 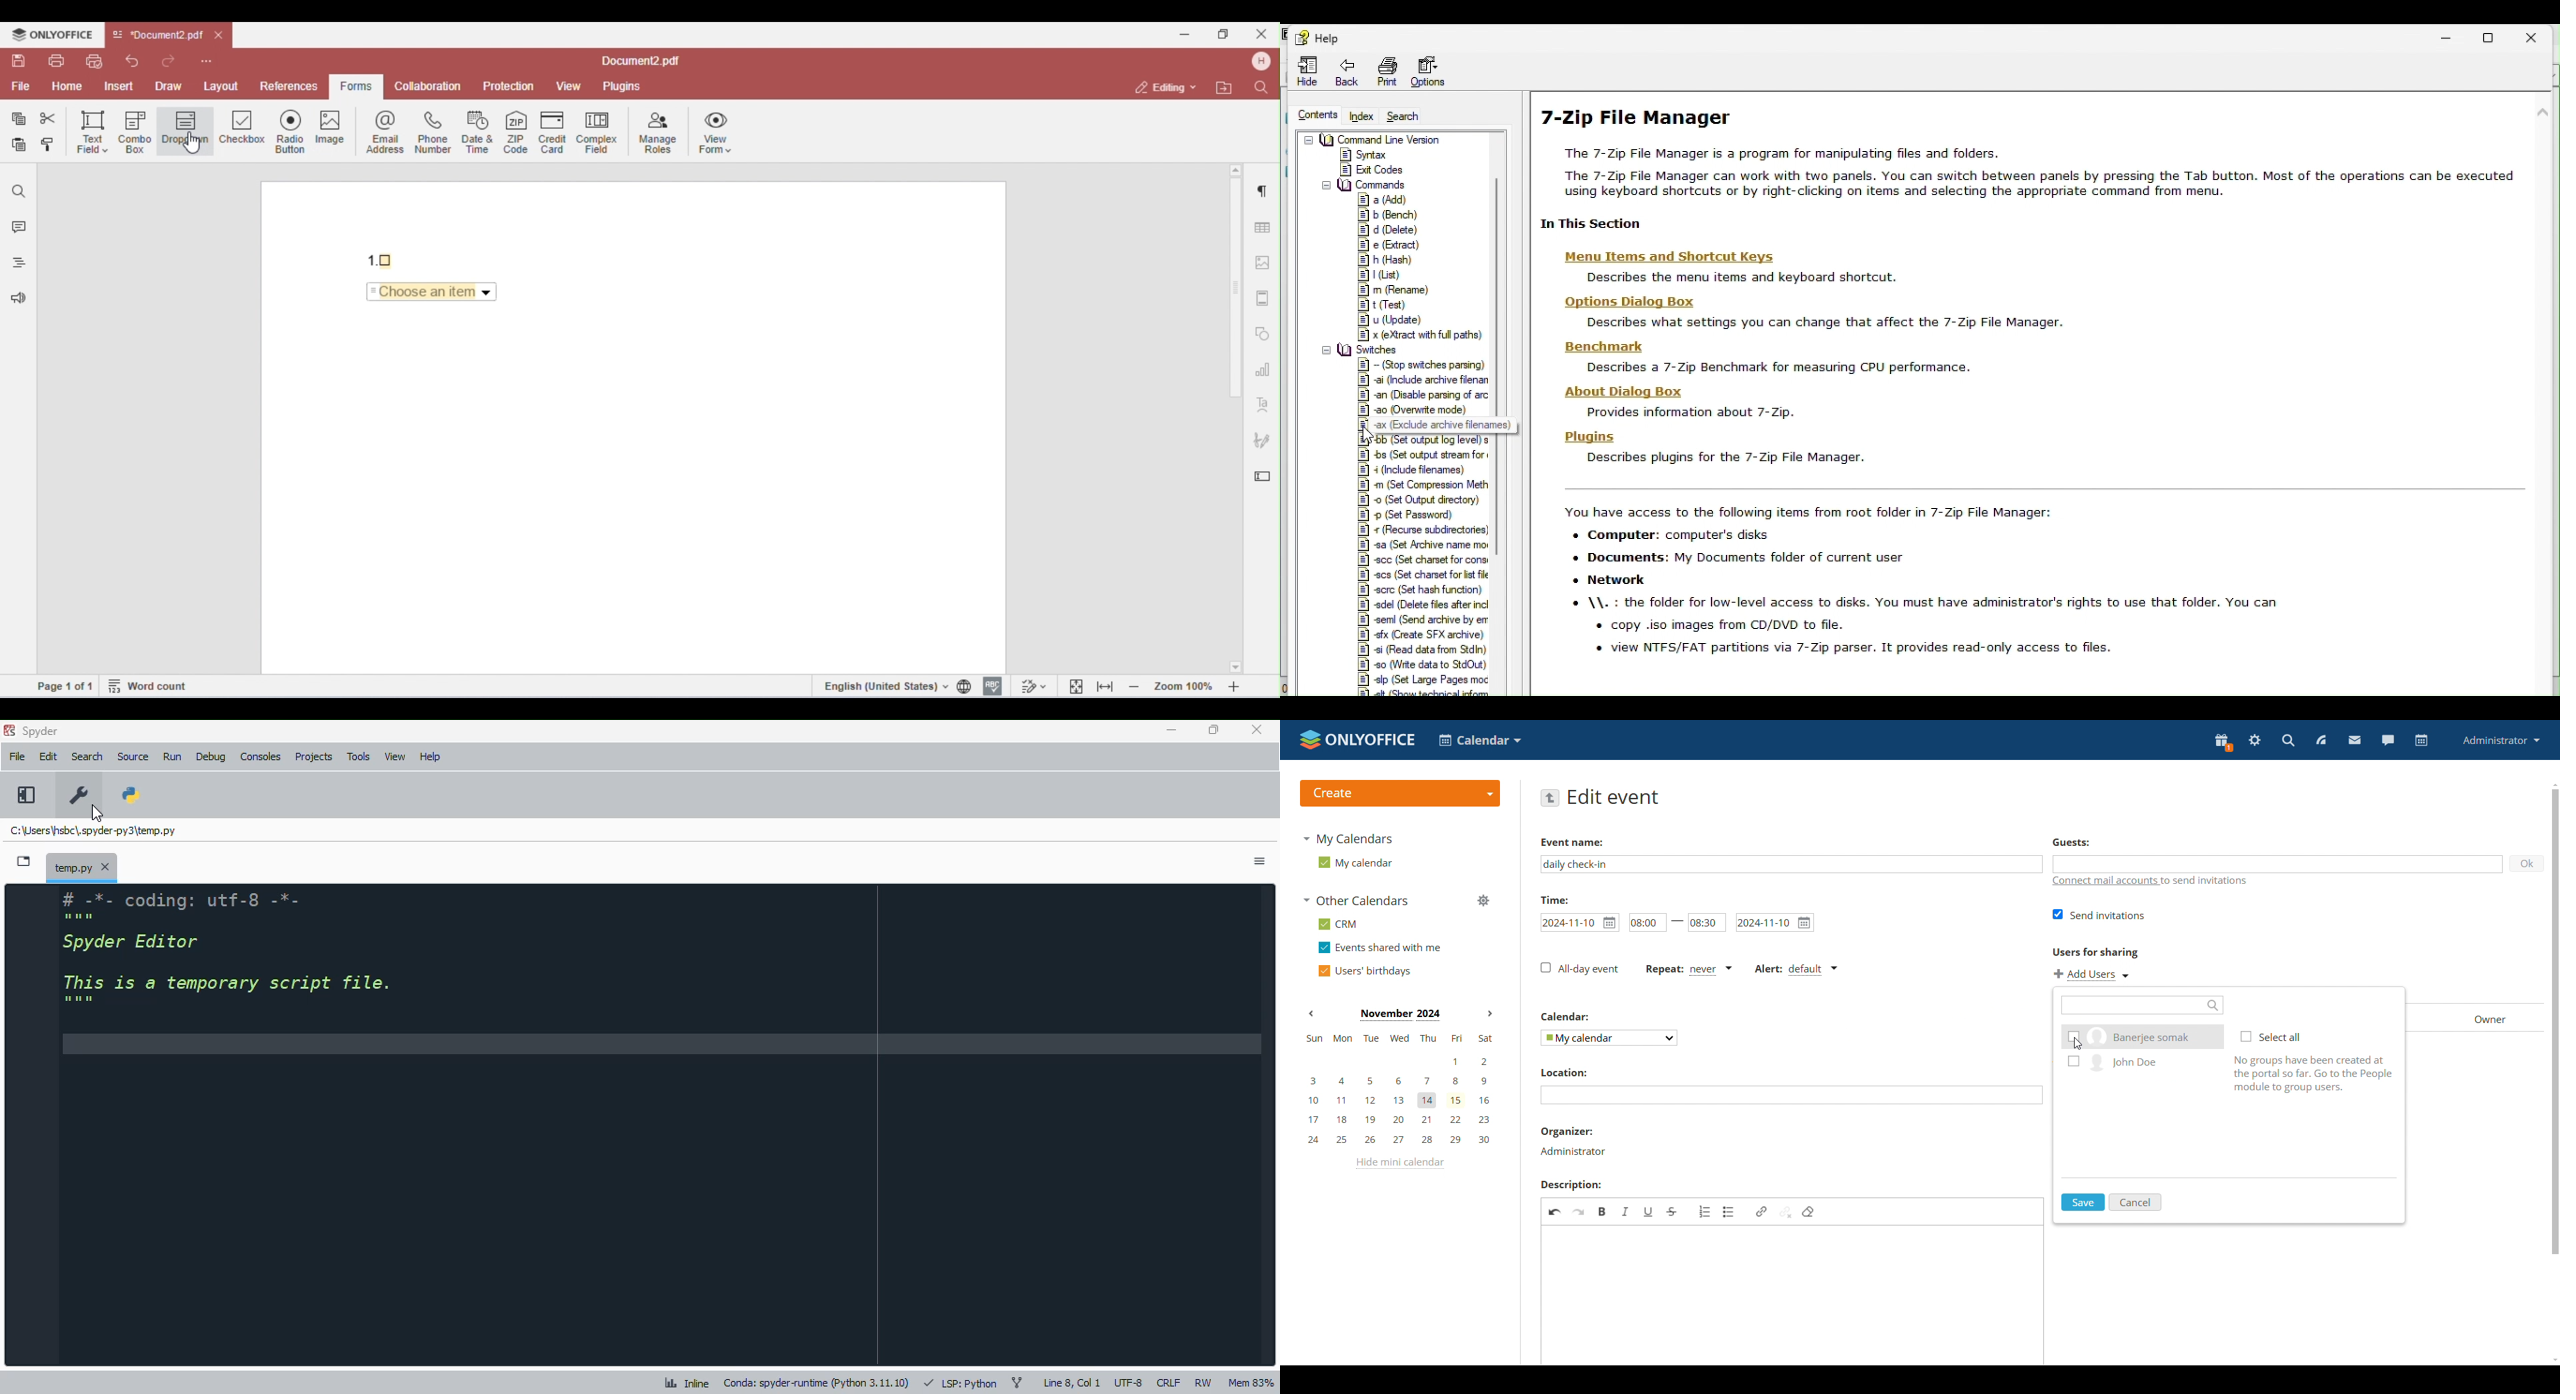 What do you see at coordinates (260, 757) in the screenshot?
I see `consoles` at bounding box center [260, 757].